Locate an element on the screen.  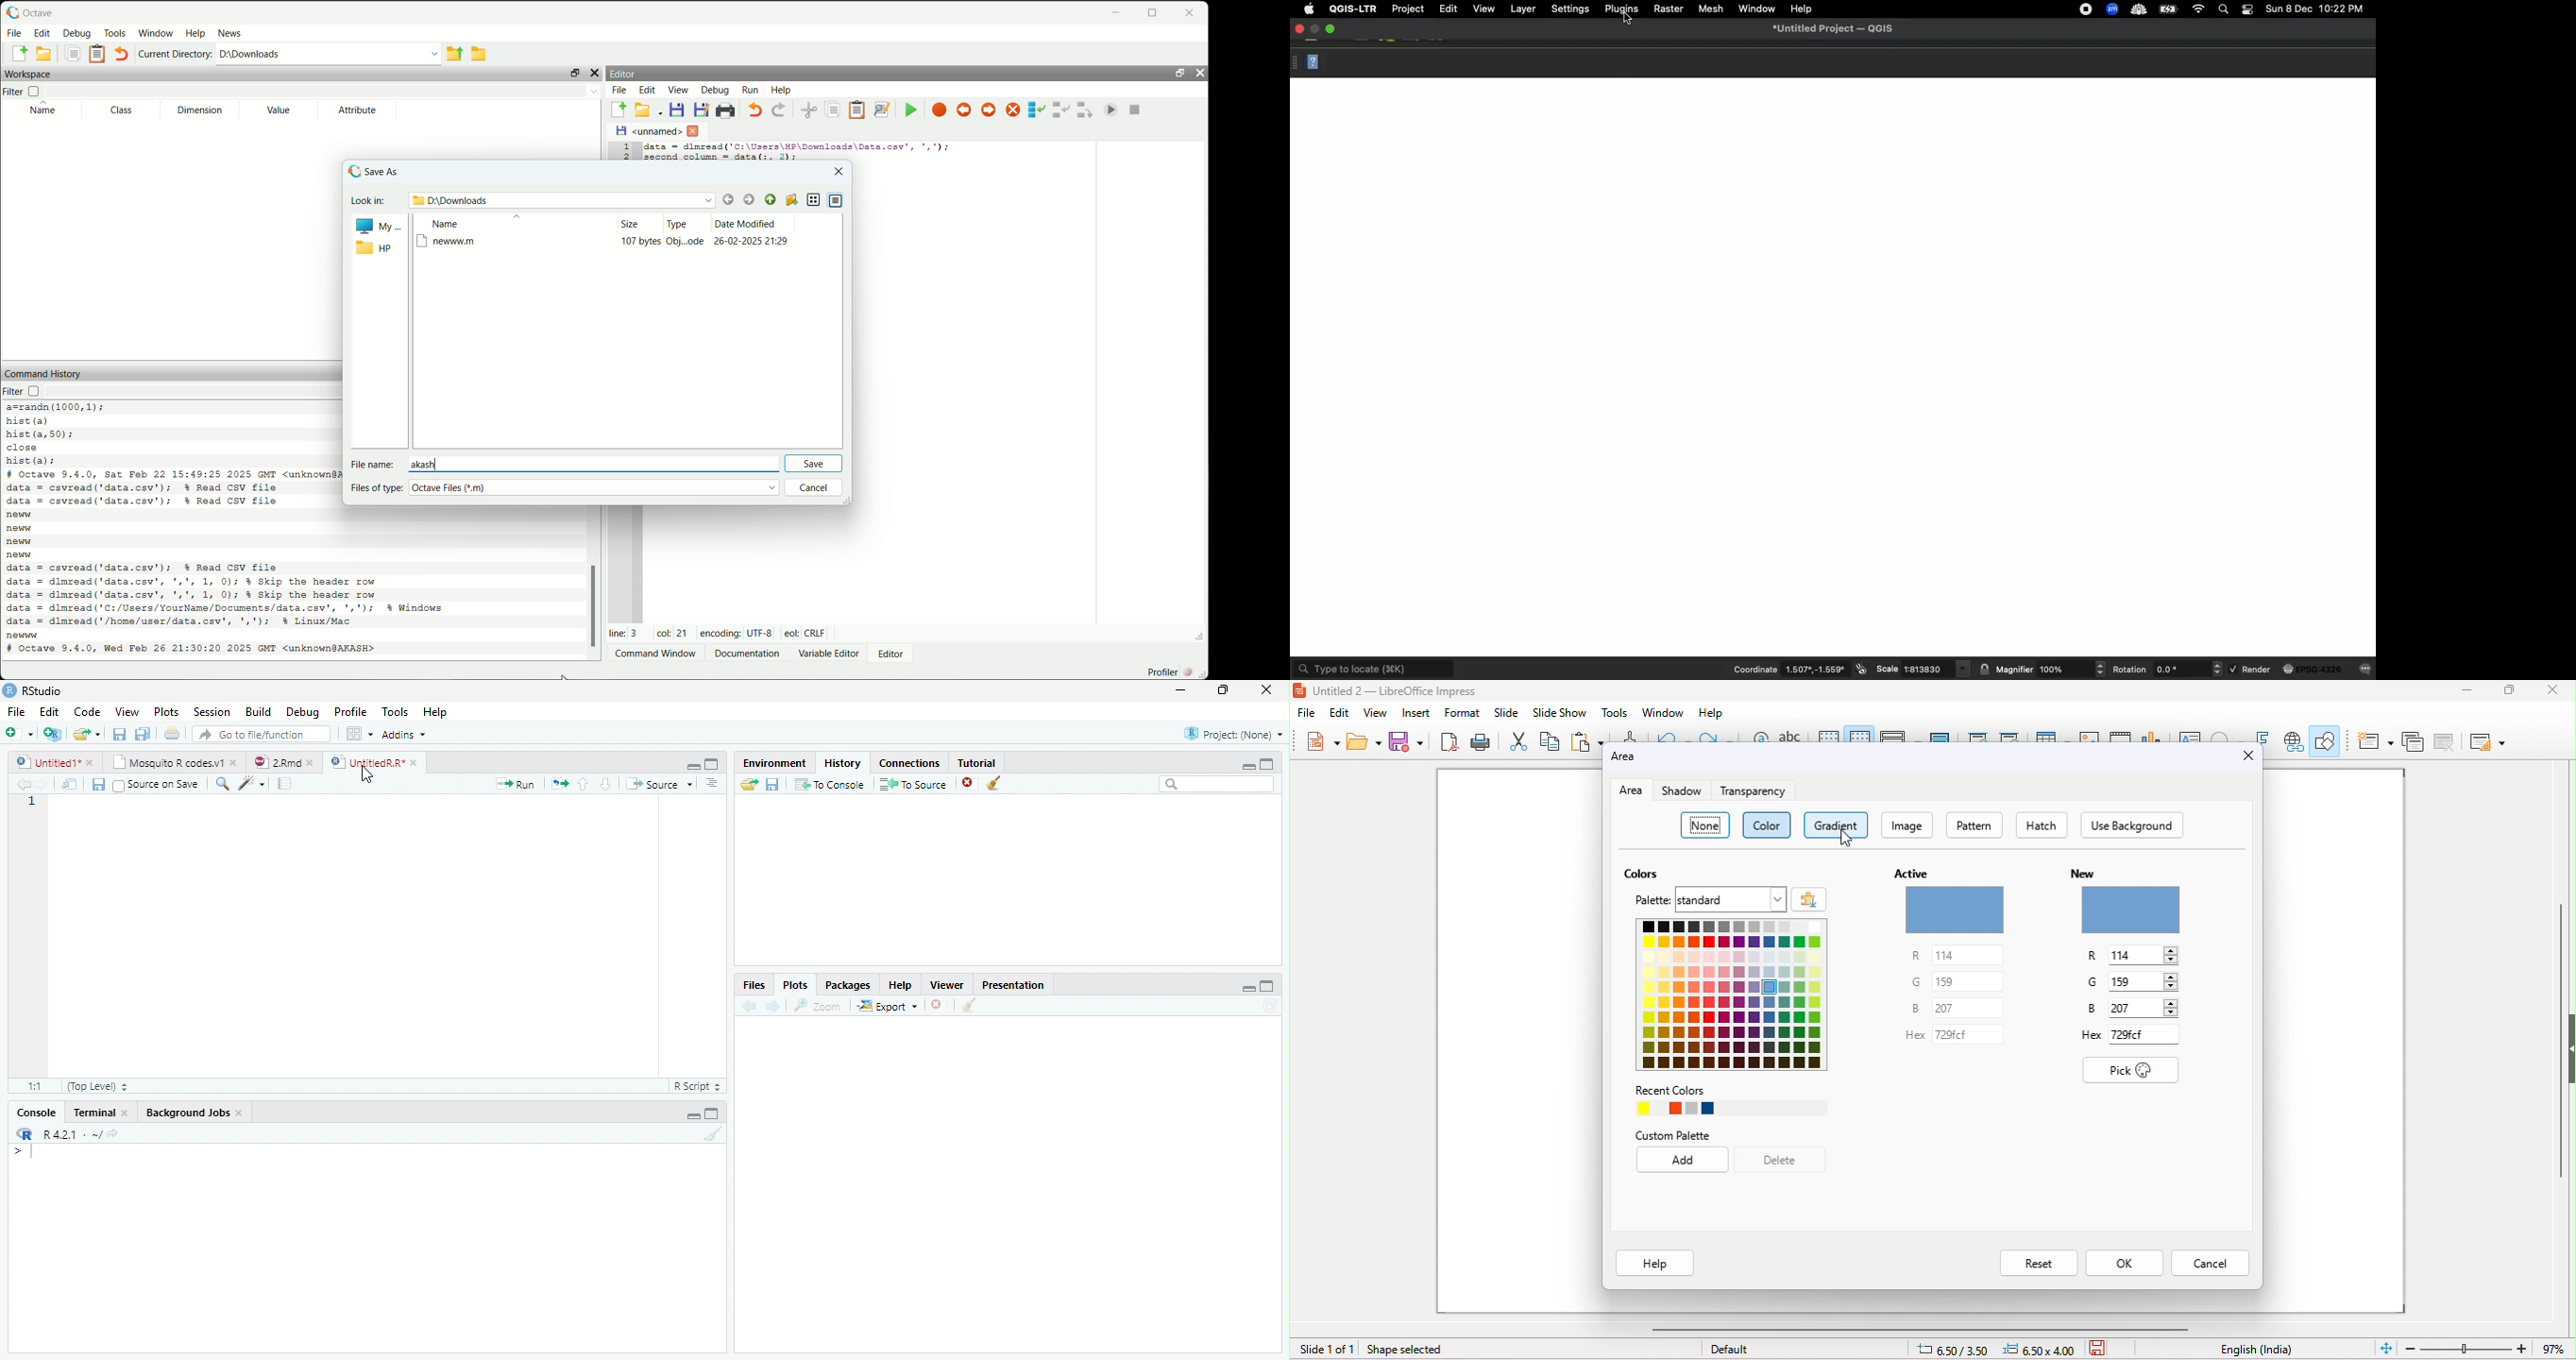
edit is located at coordinates (1339, 714).